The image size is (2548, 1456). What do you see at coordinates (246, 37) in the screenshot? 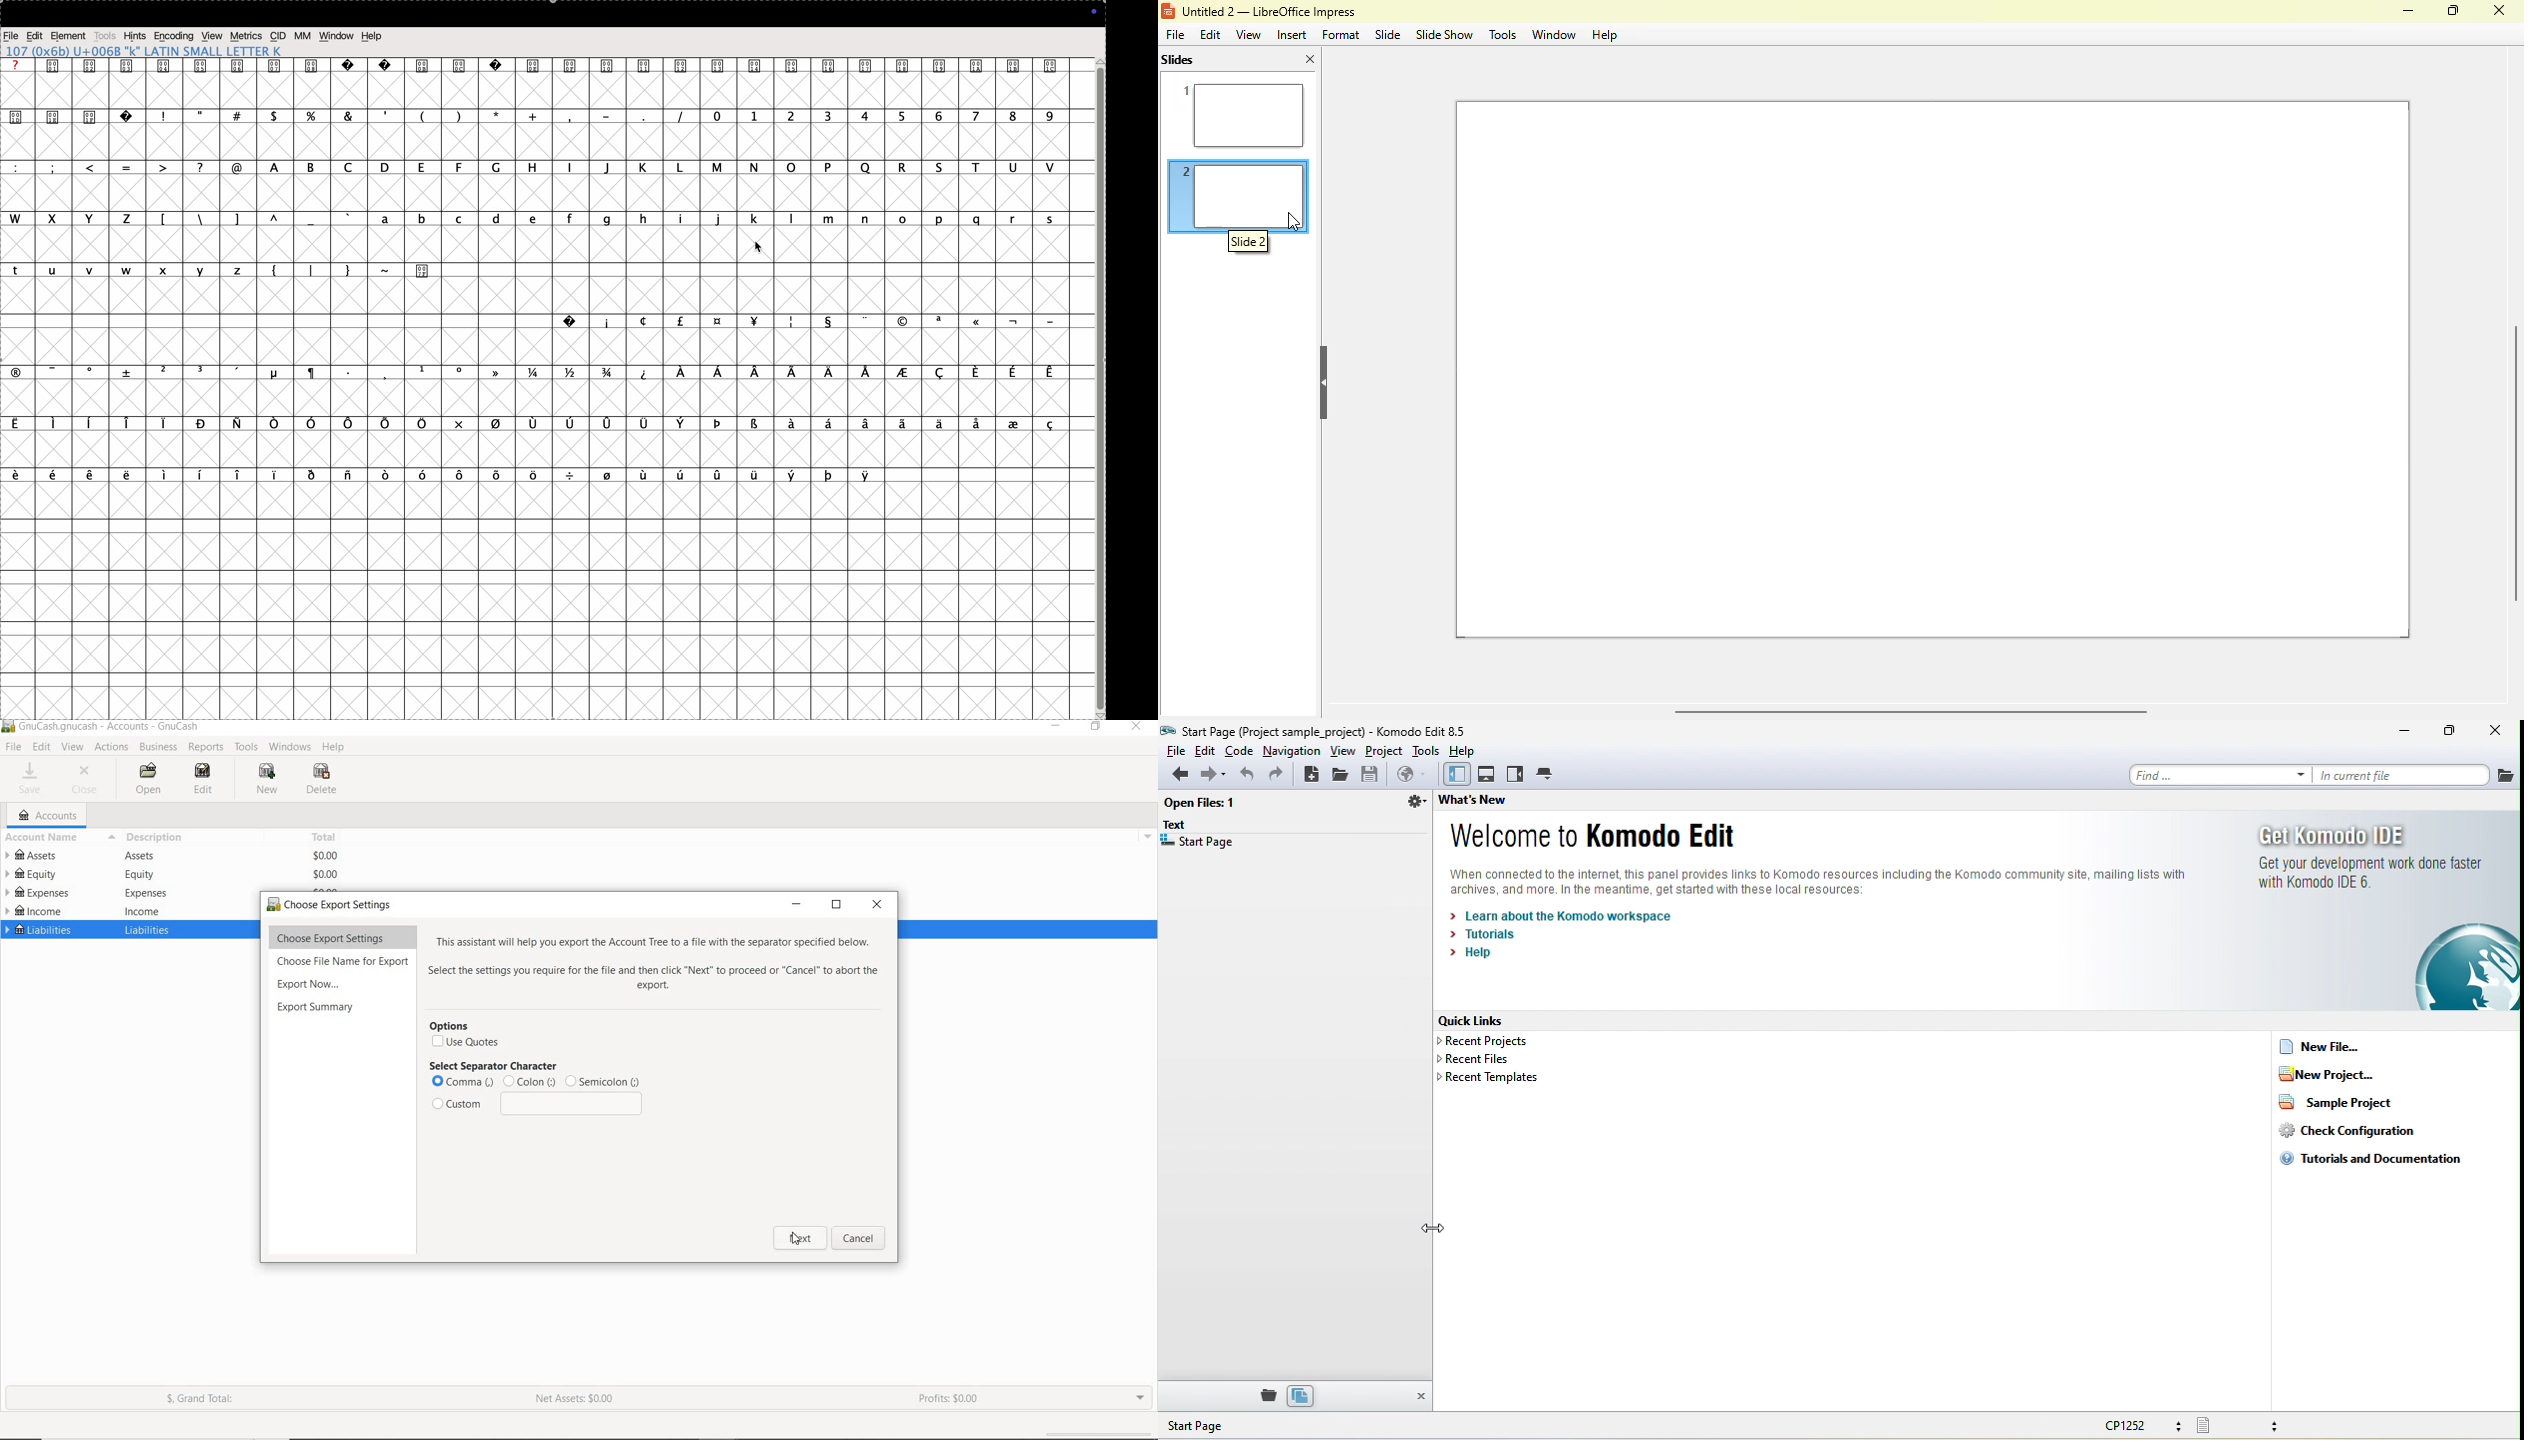
I see `metrics` at bounding box center [246, 37].